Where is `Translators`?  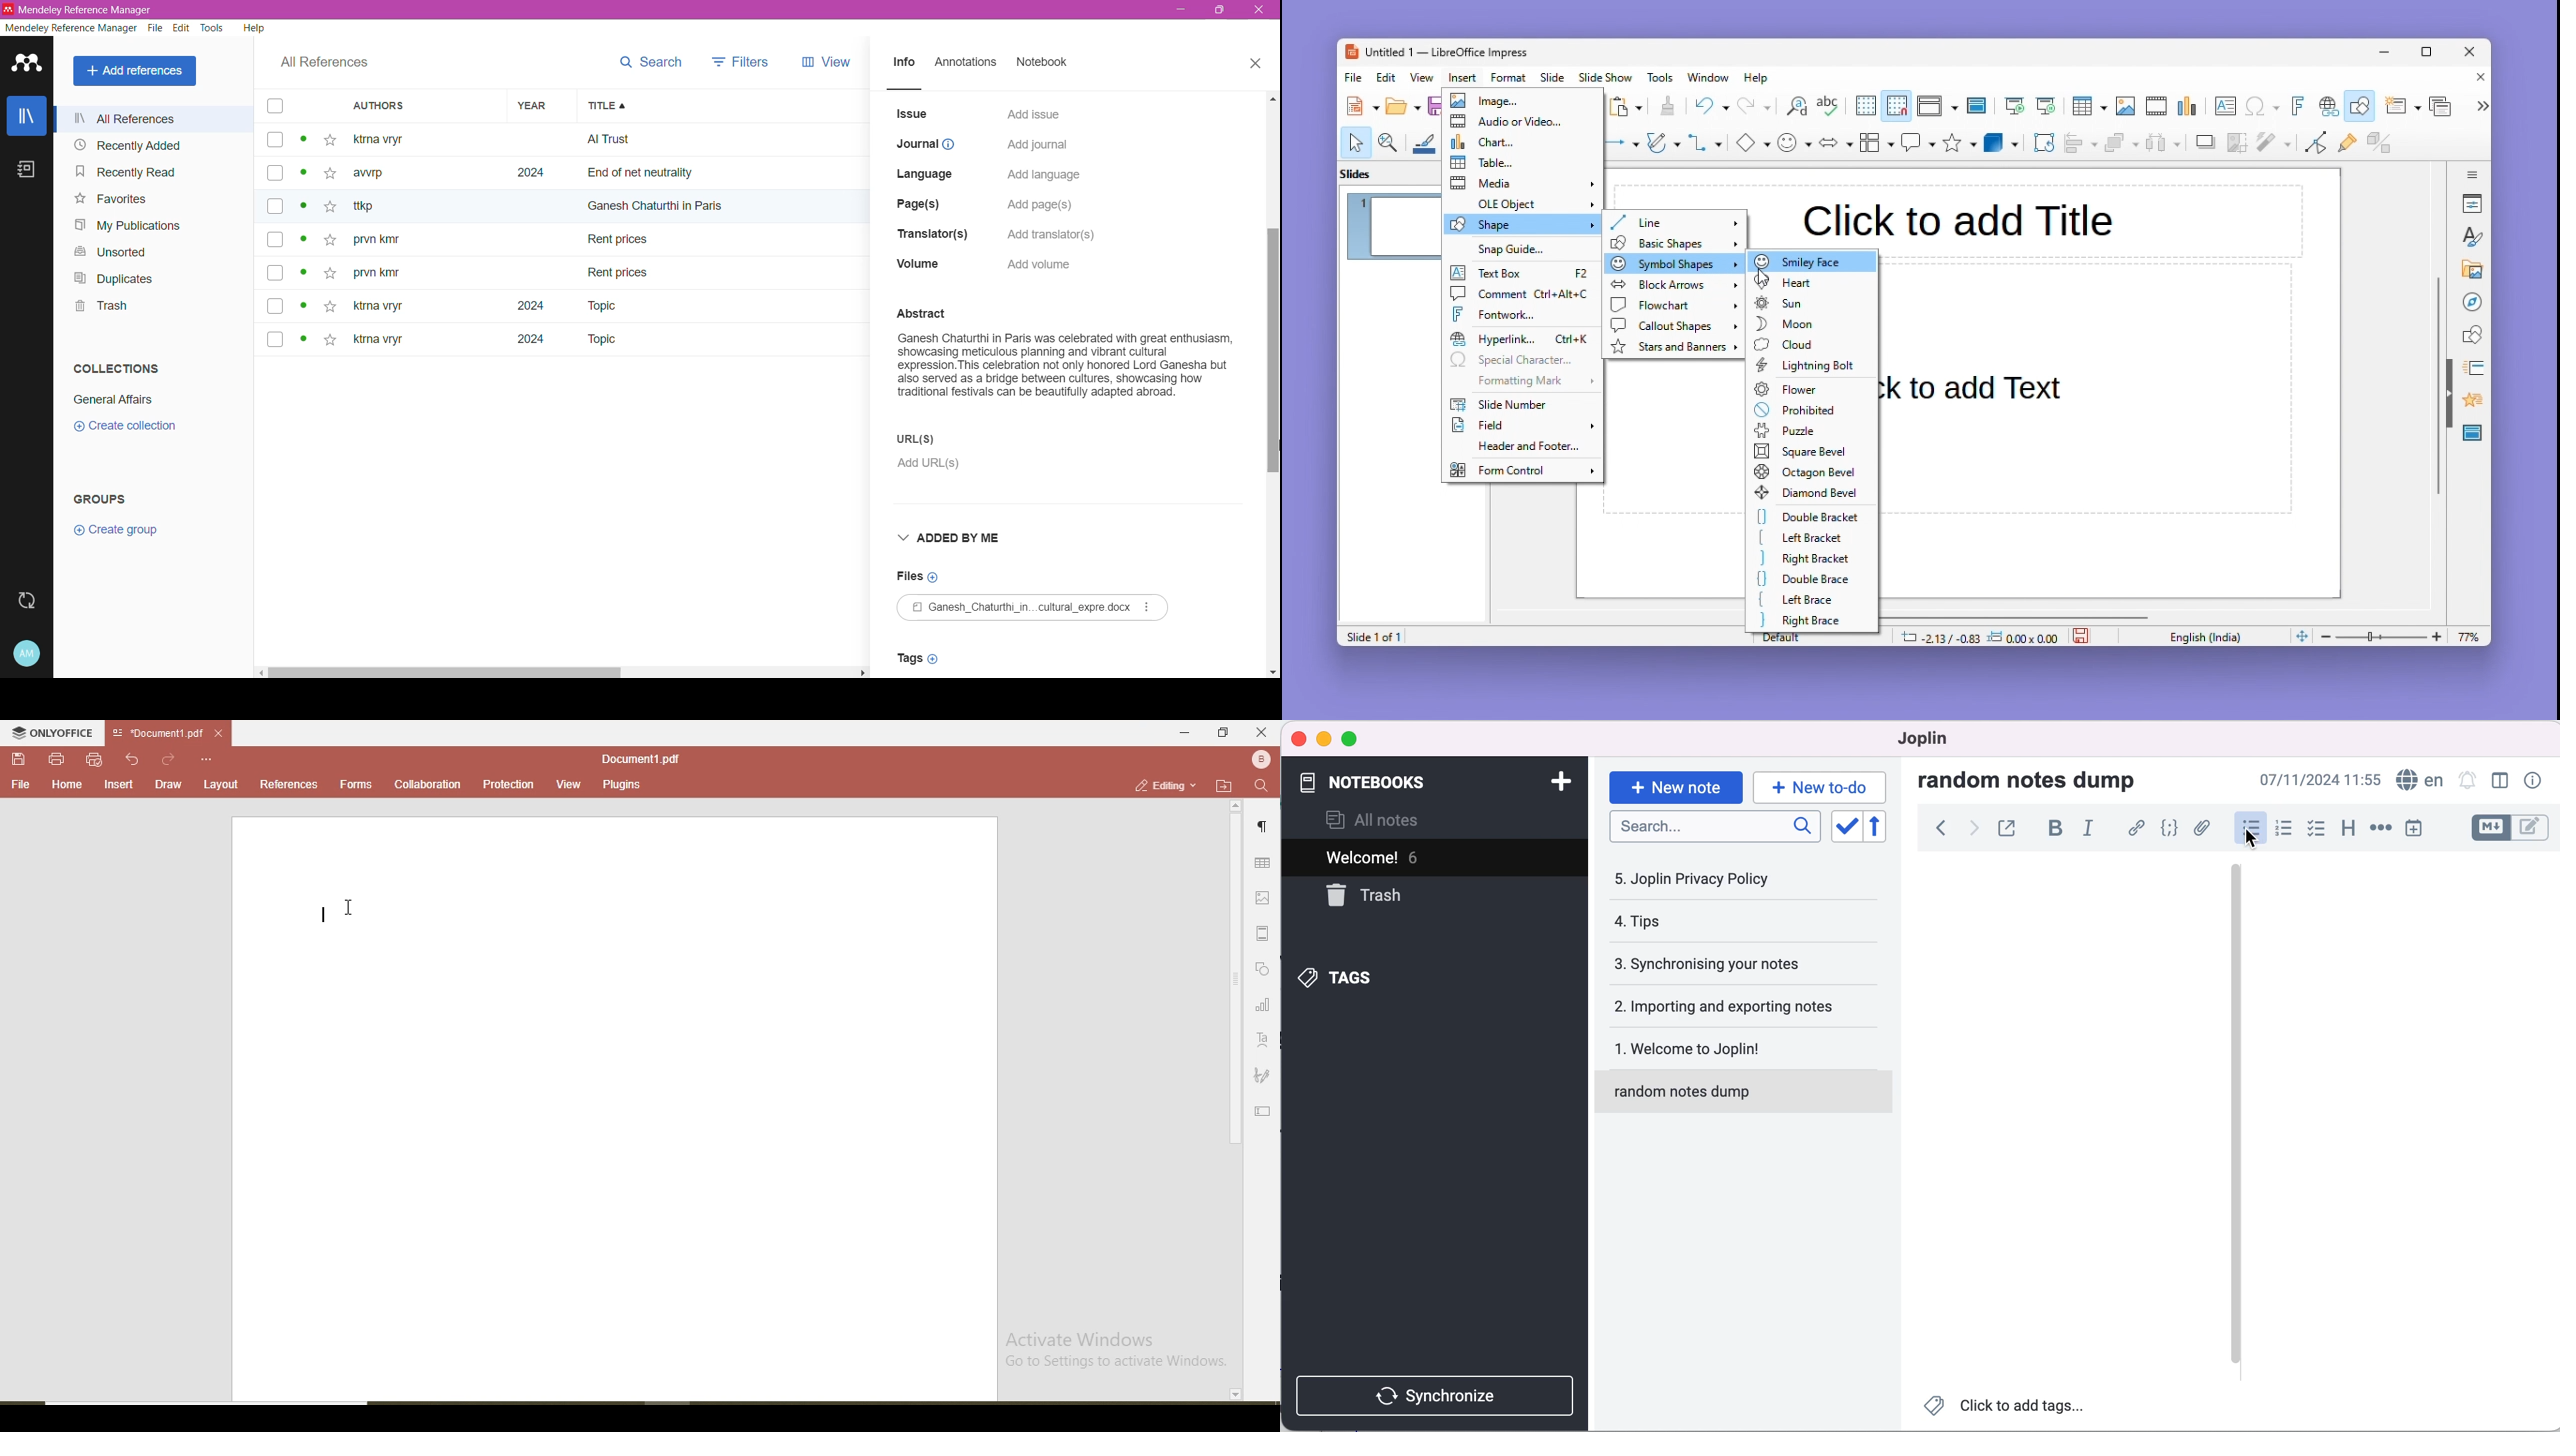 Translators is located at coordinates (928, 235).